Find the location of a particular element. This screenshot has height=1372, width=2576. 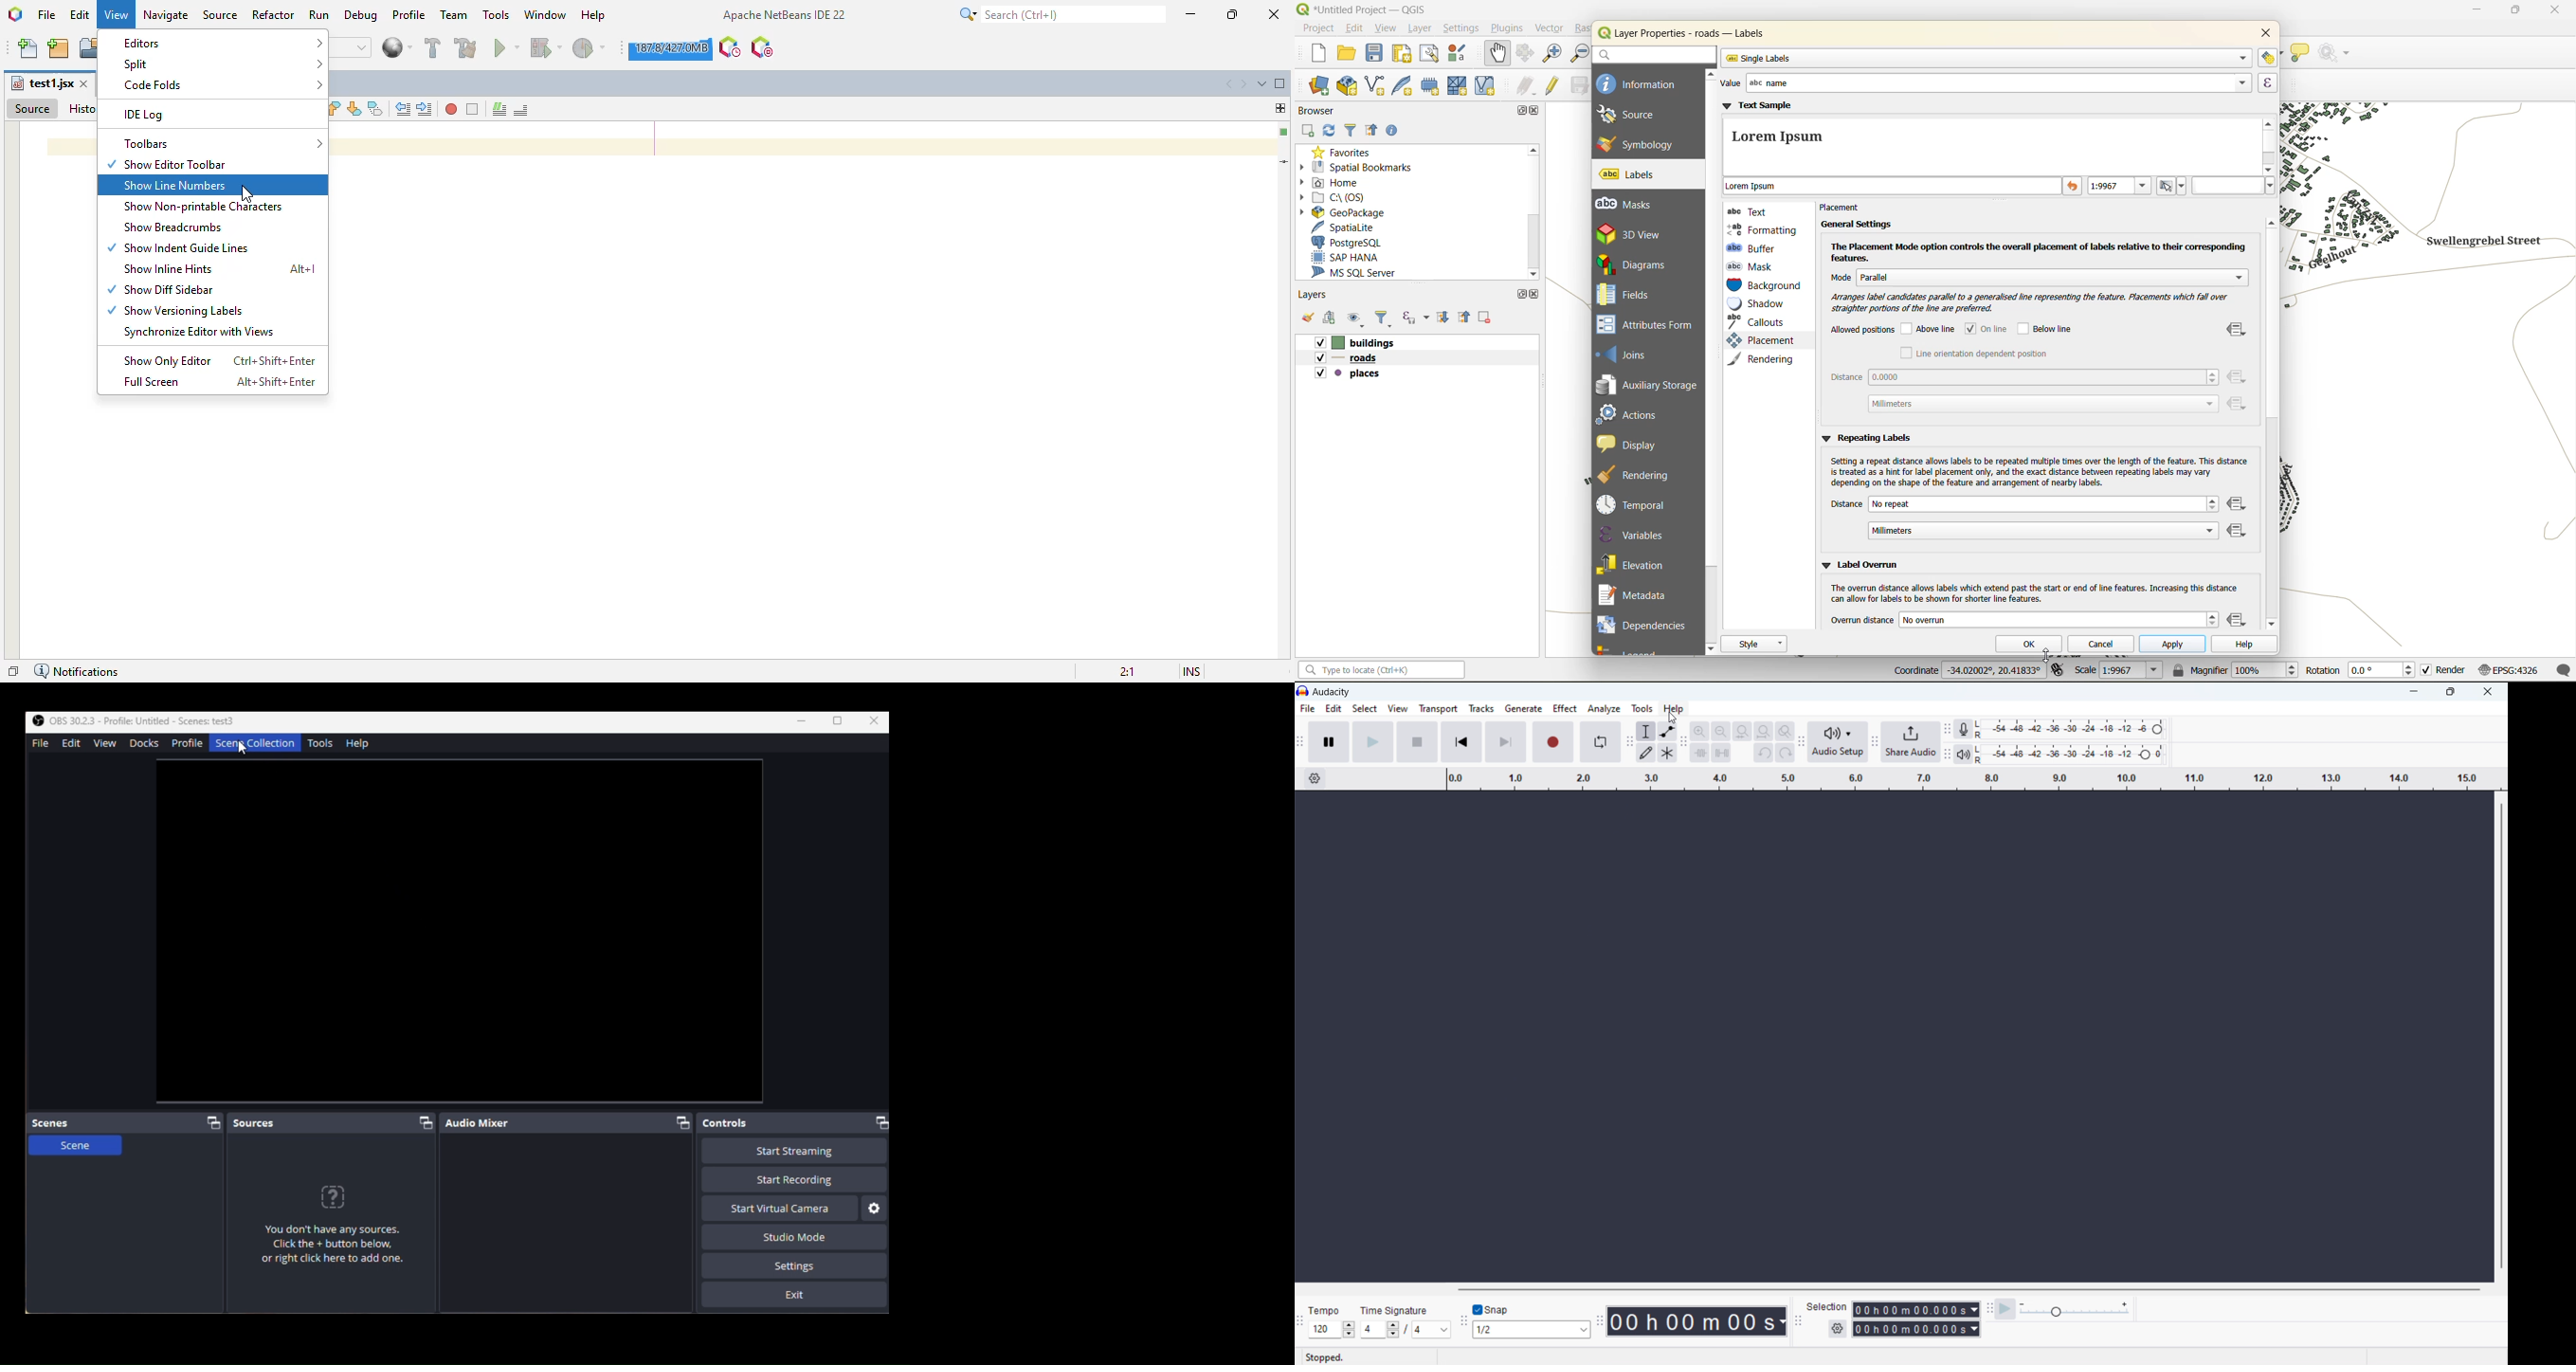

Cursor on help is located at coordinates (1674, 710).